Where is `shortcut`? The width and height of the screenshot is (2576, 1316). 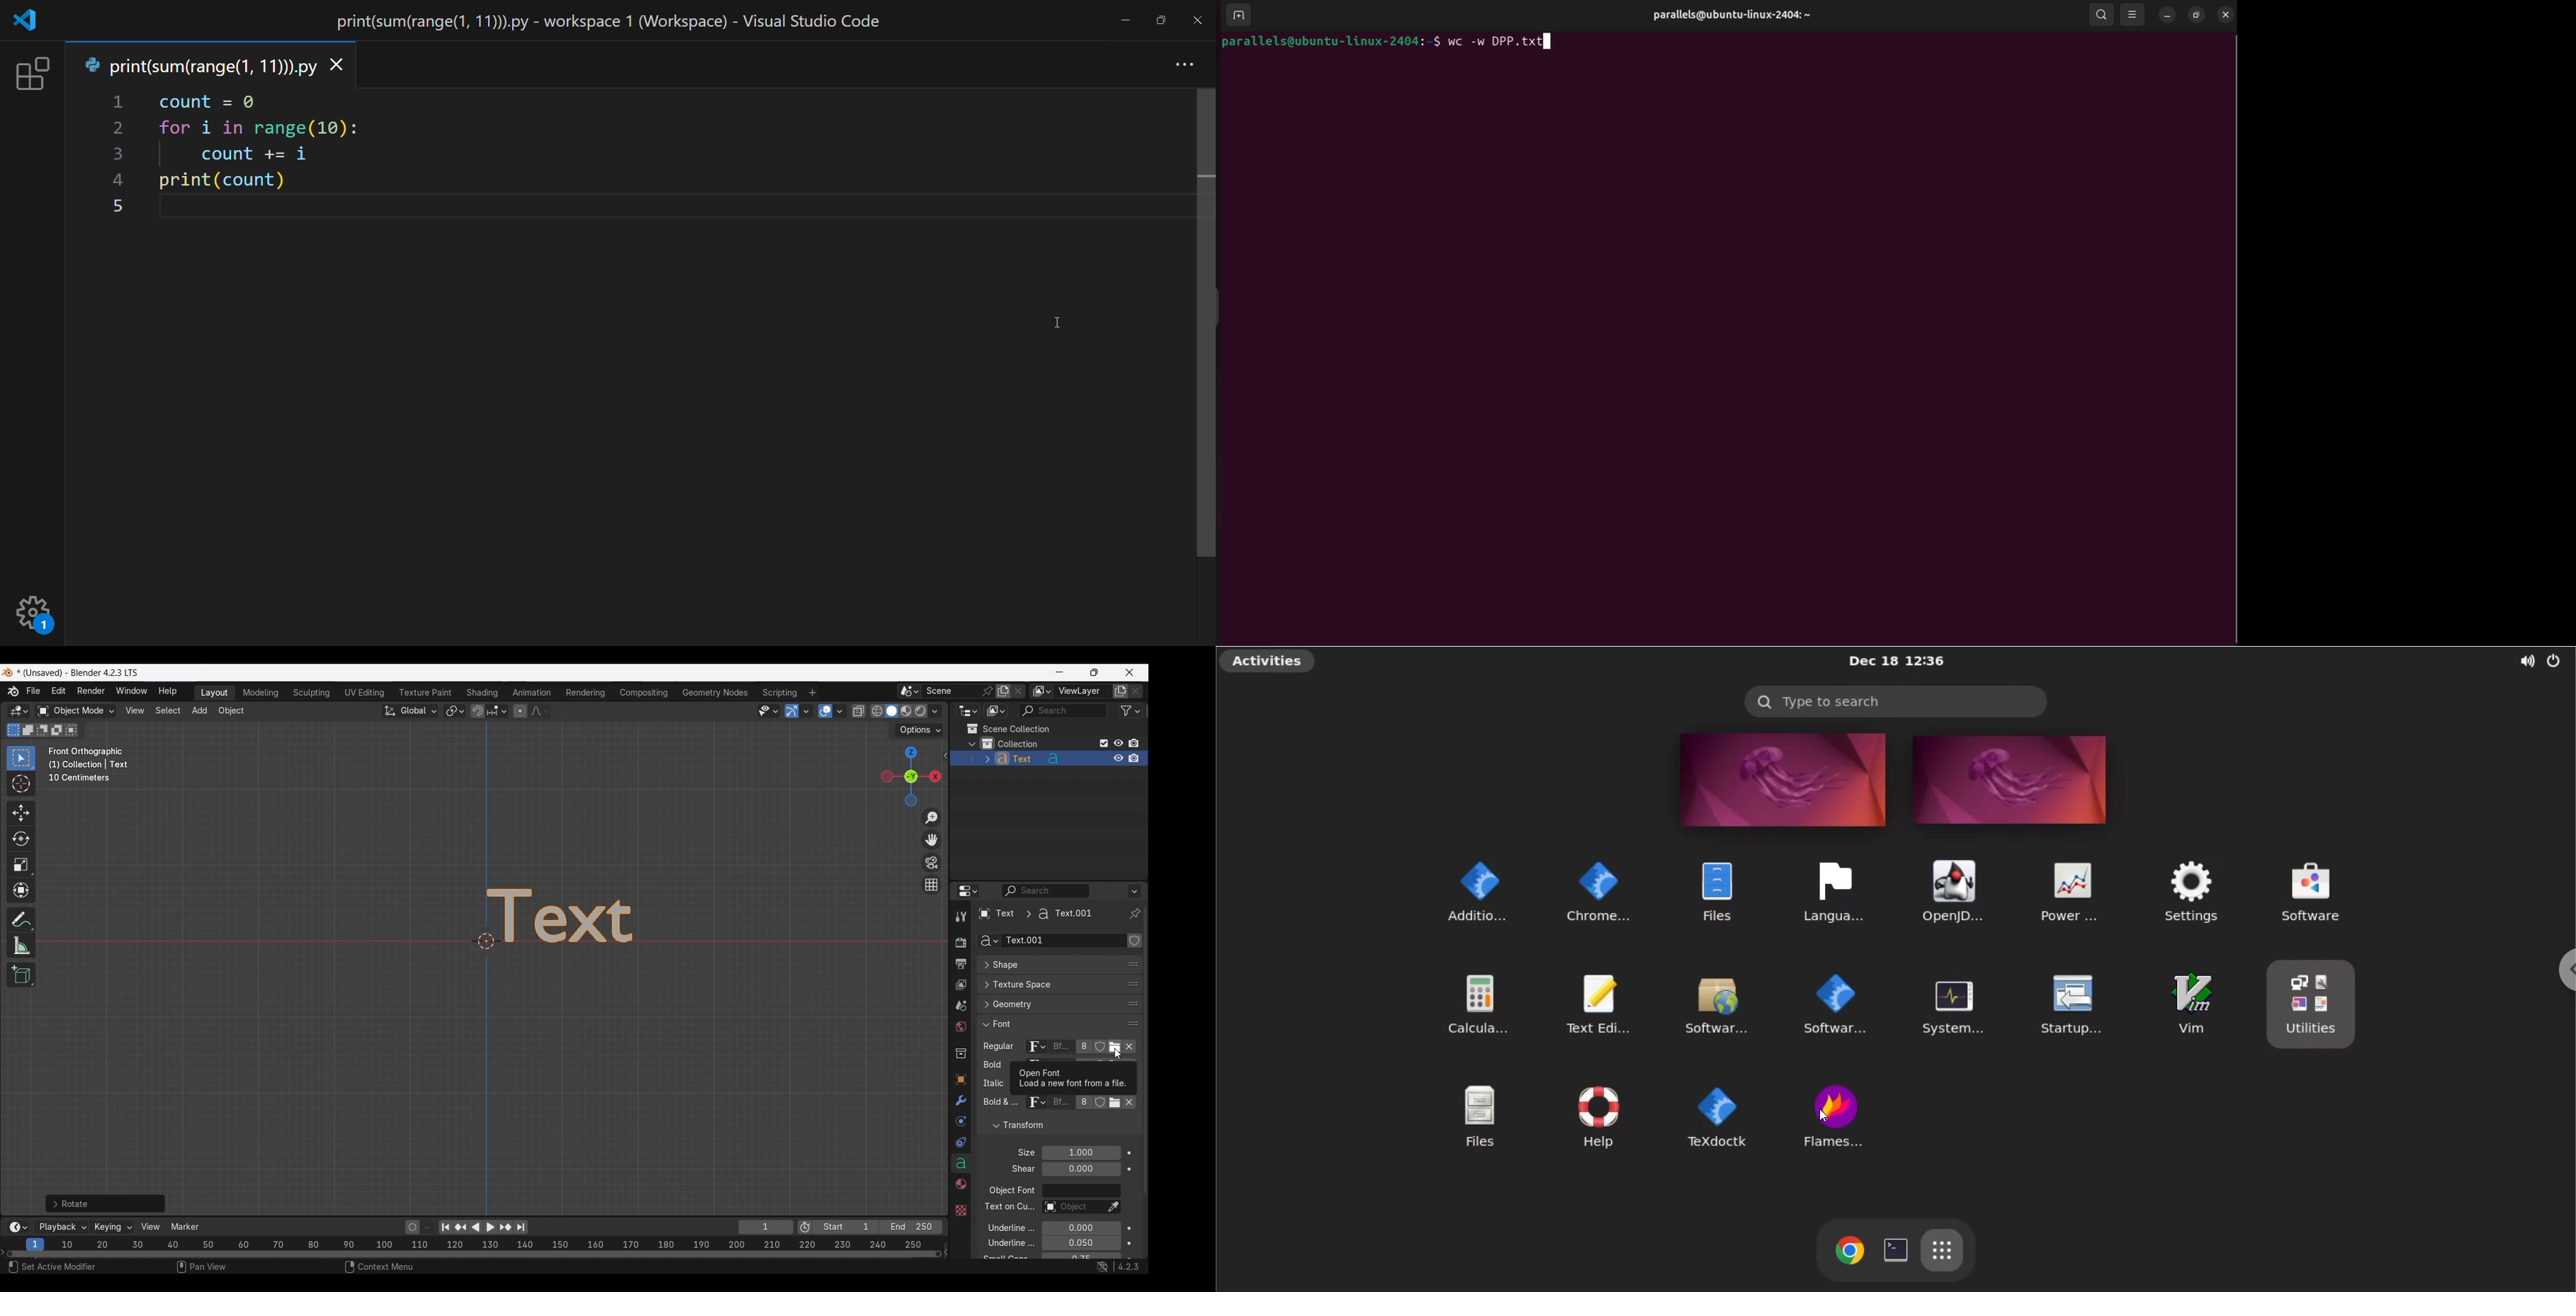 shortcut is located at coordinates (1116, 1267).